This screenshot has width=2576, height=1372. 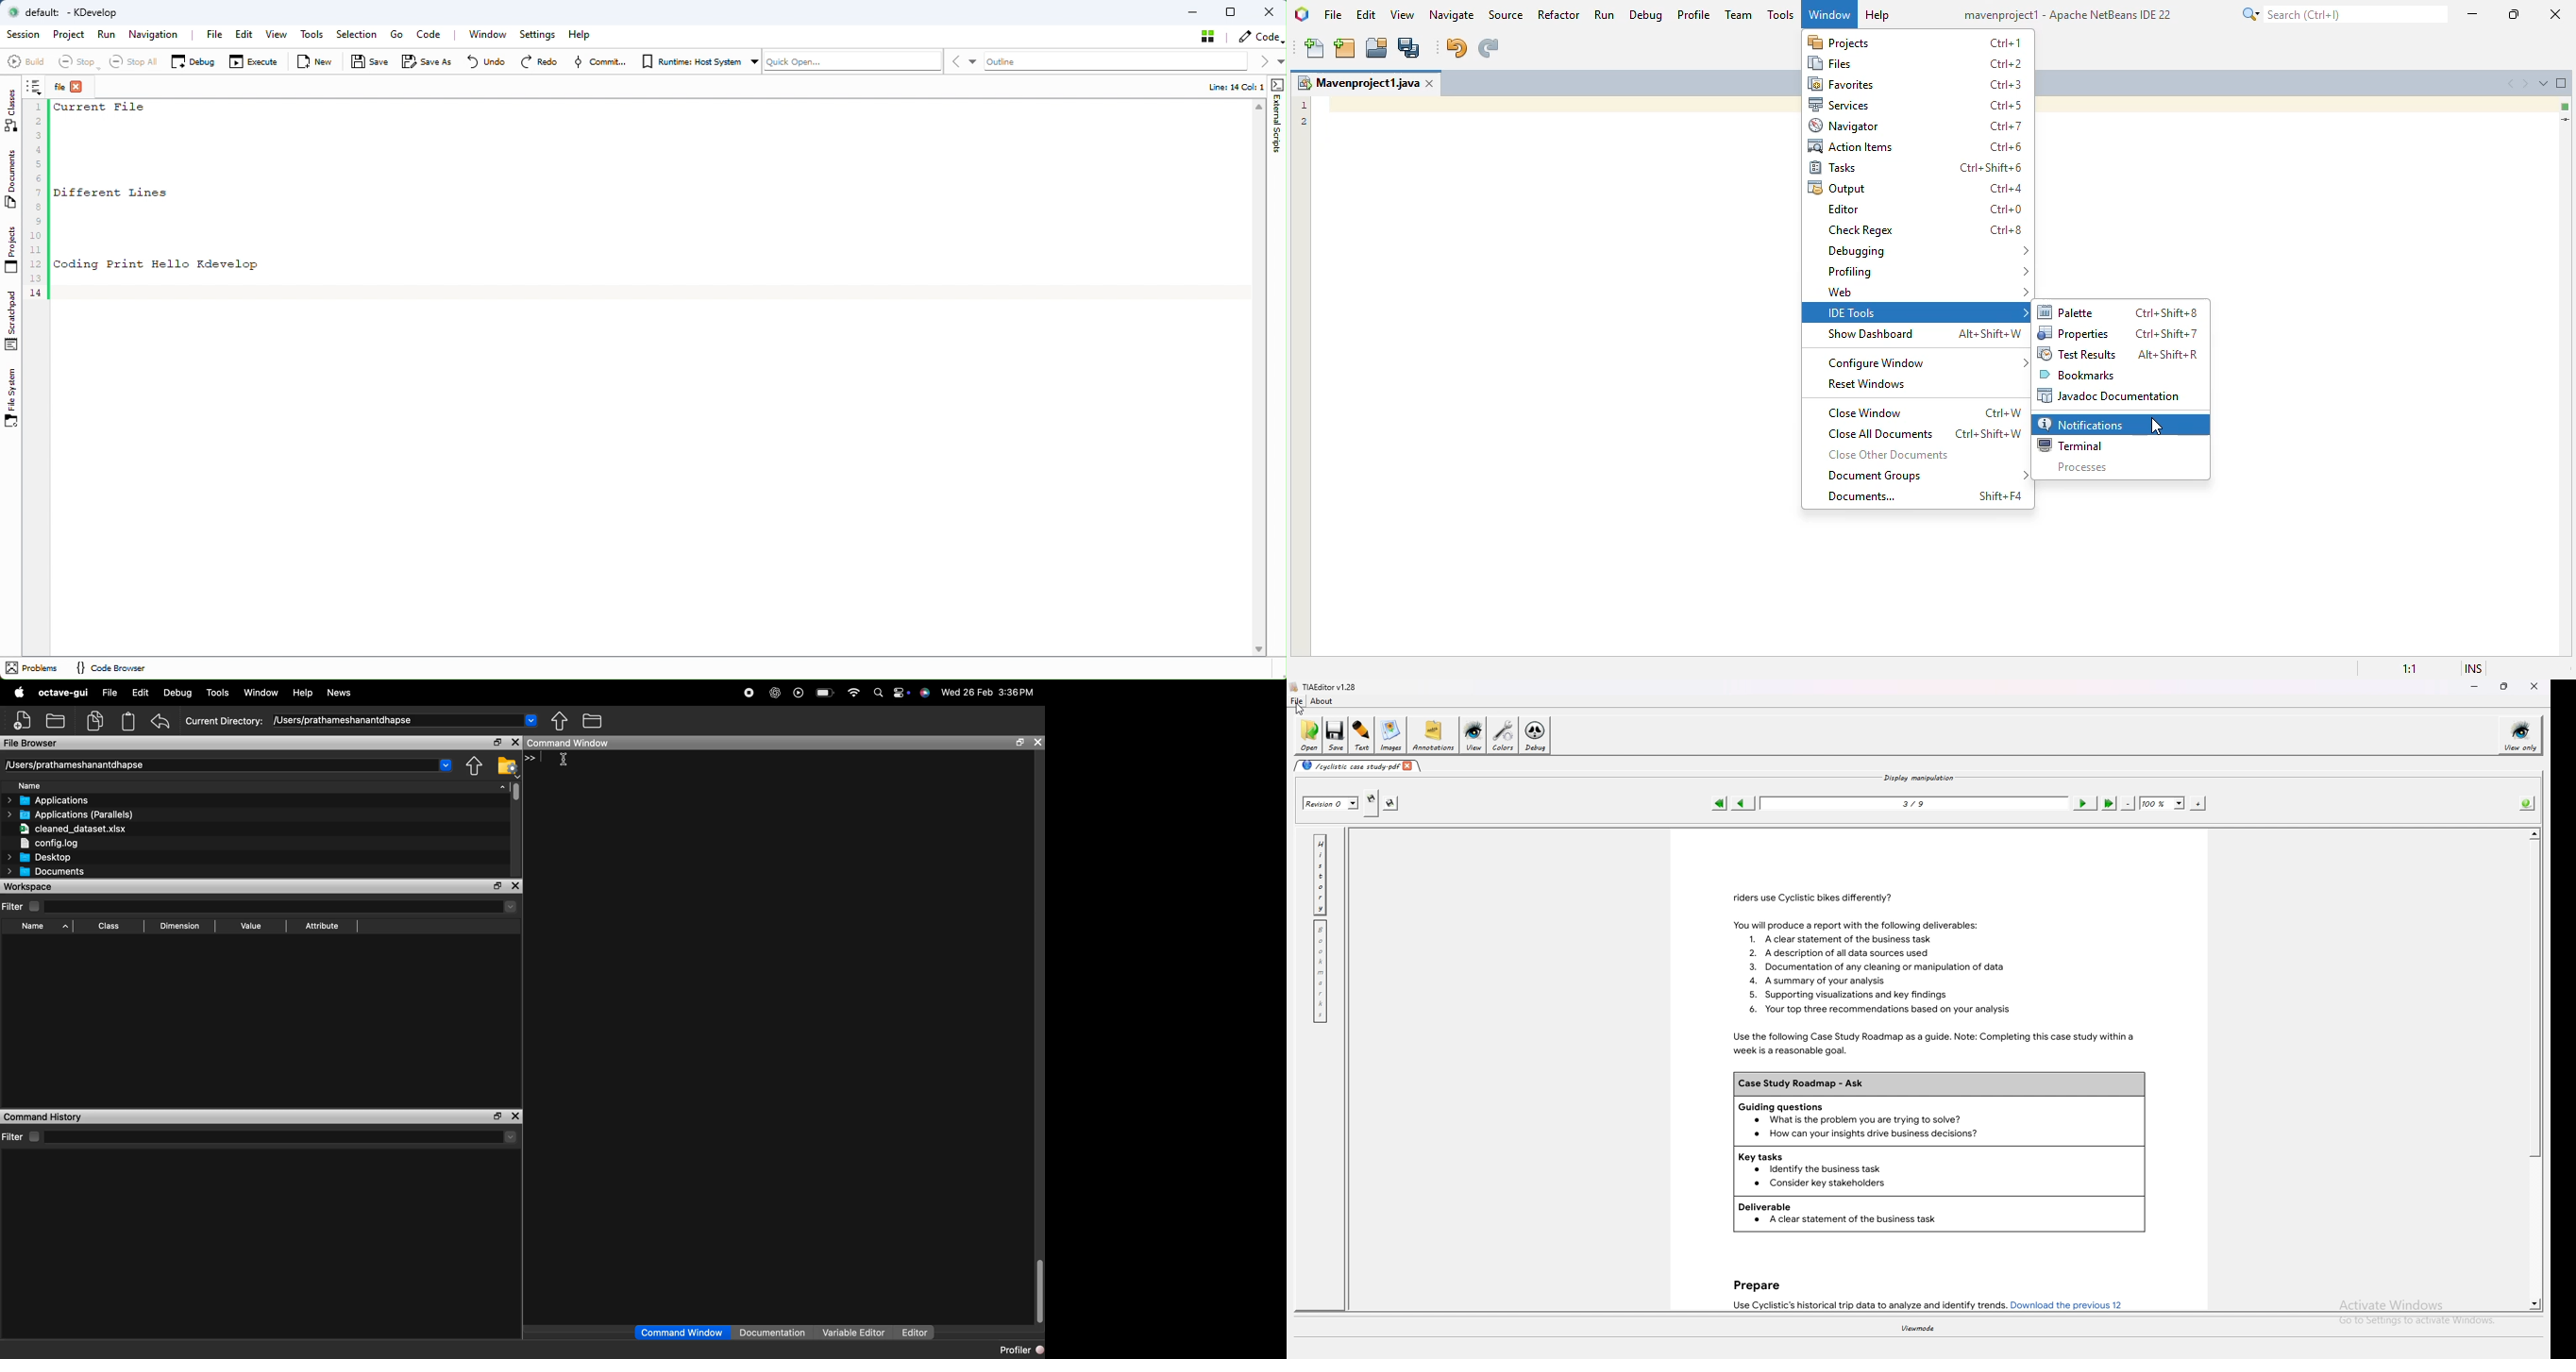 I want to click on Value, so click(x=248, y=928).